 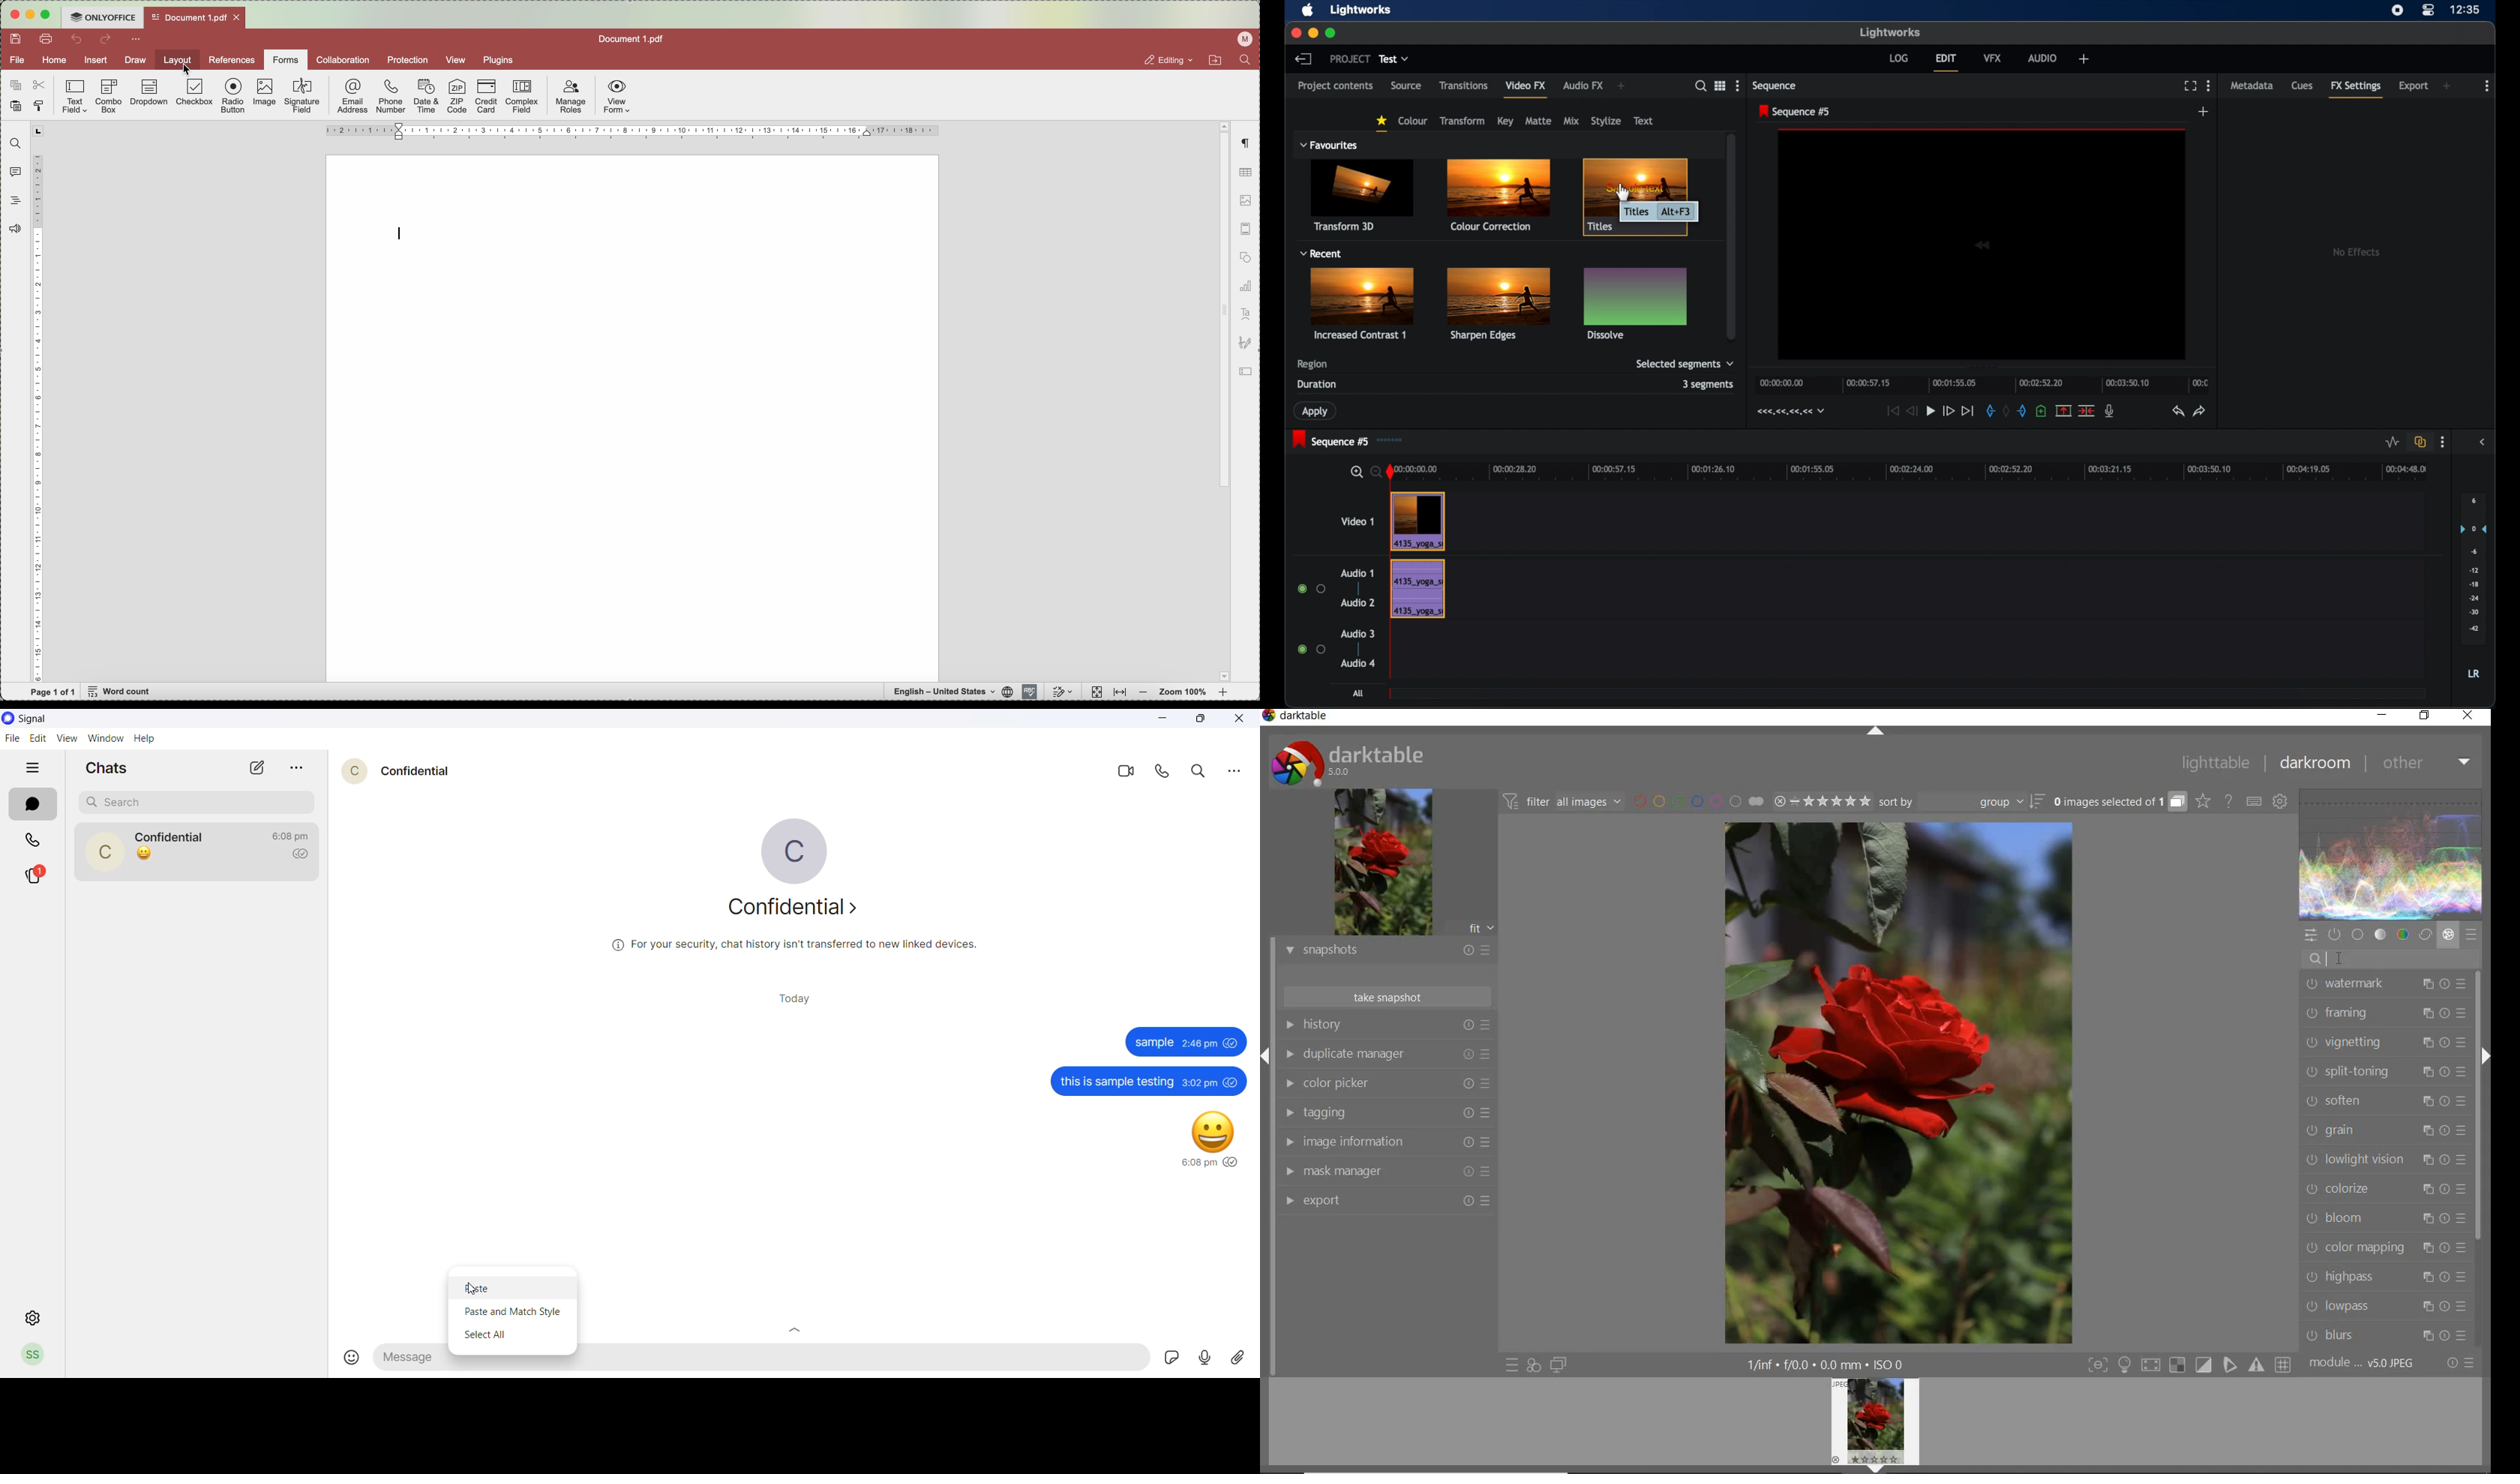 I want to click on contact name, so click(x=175, y=837).